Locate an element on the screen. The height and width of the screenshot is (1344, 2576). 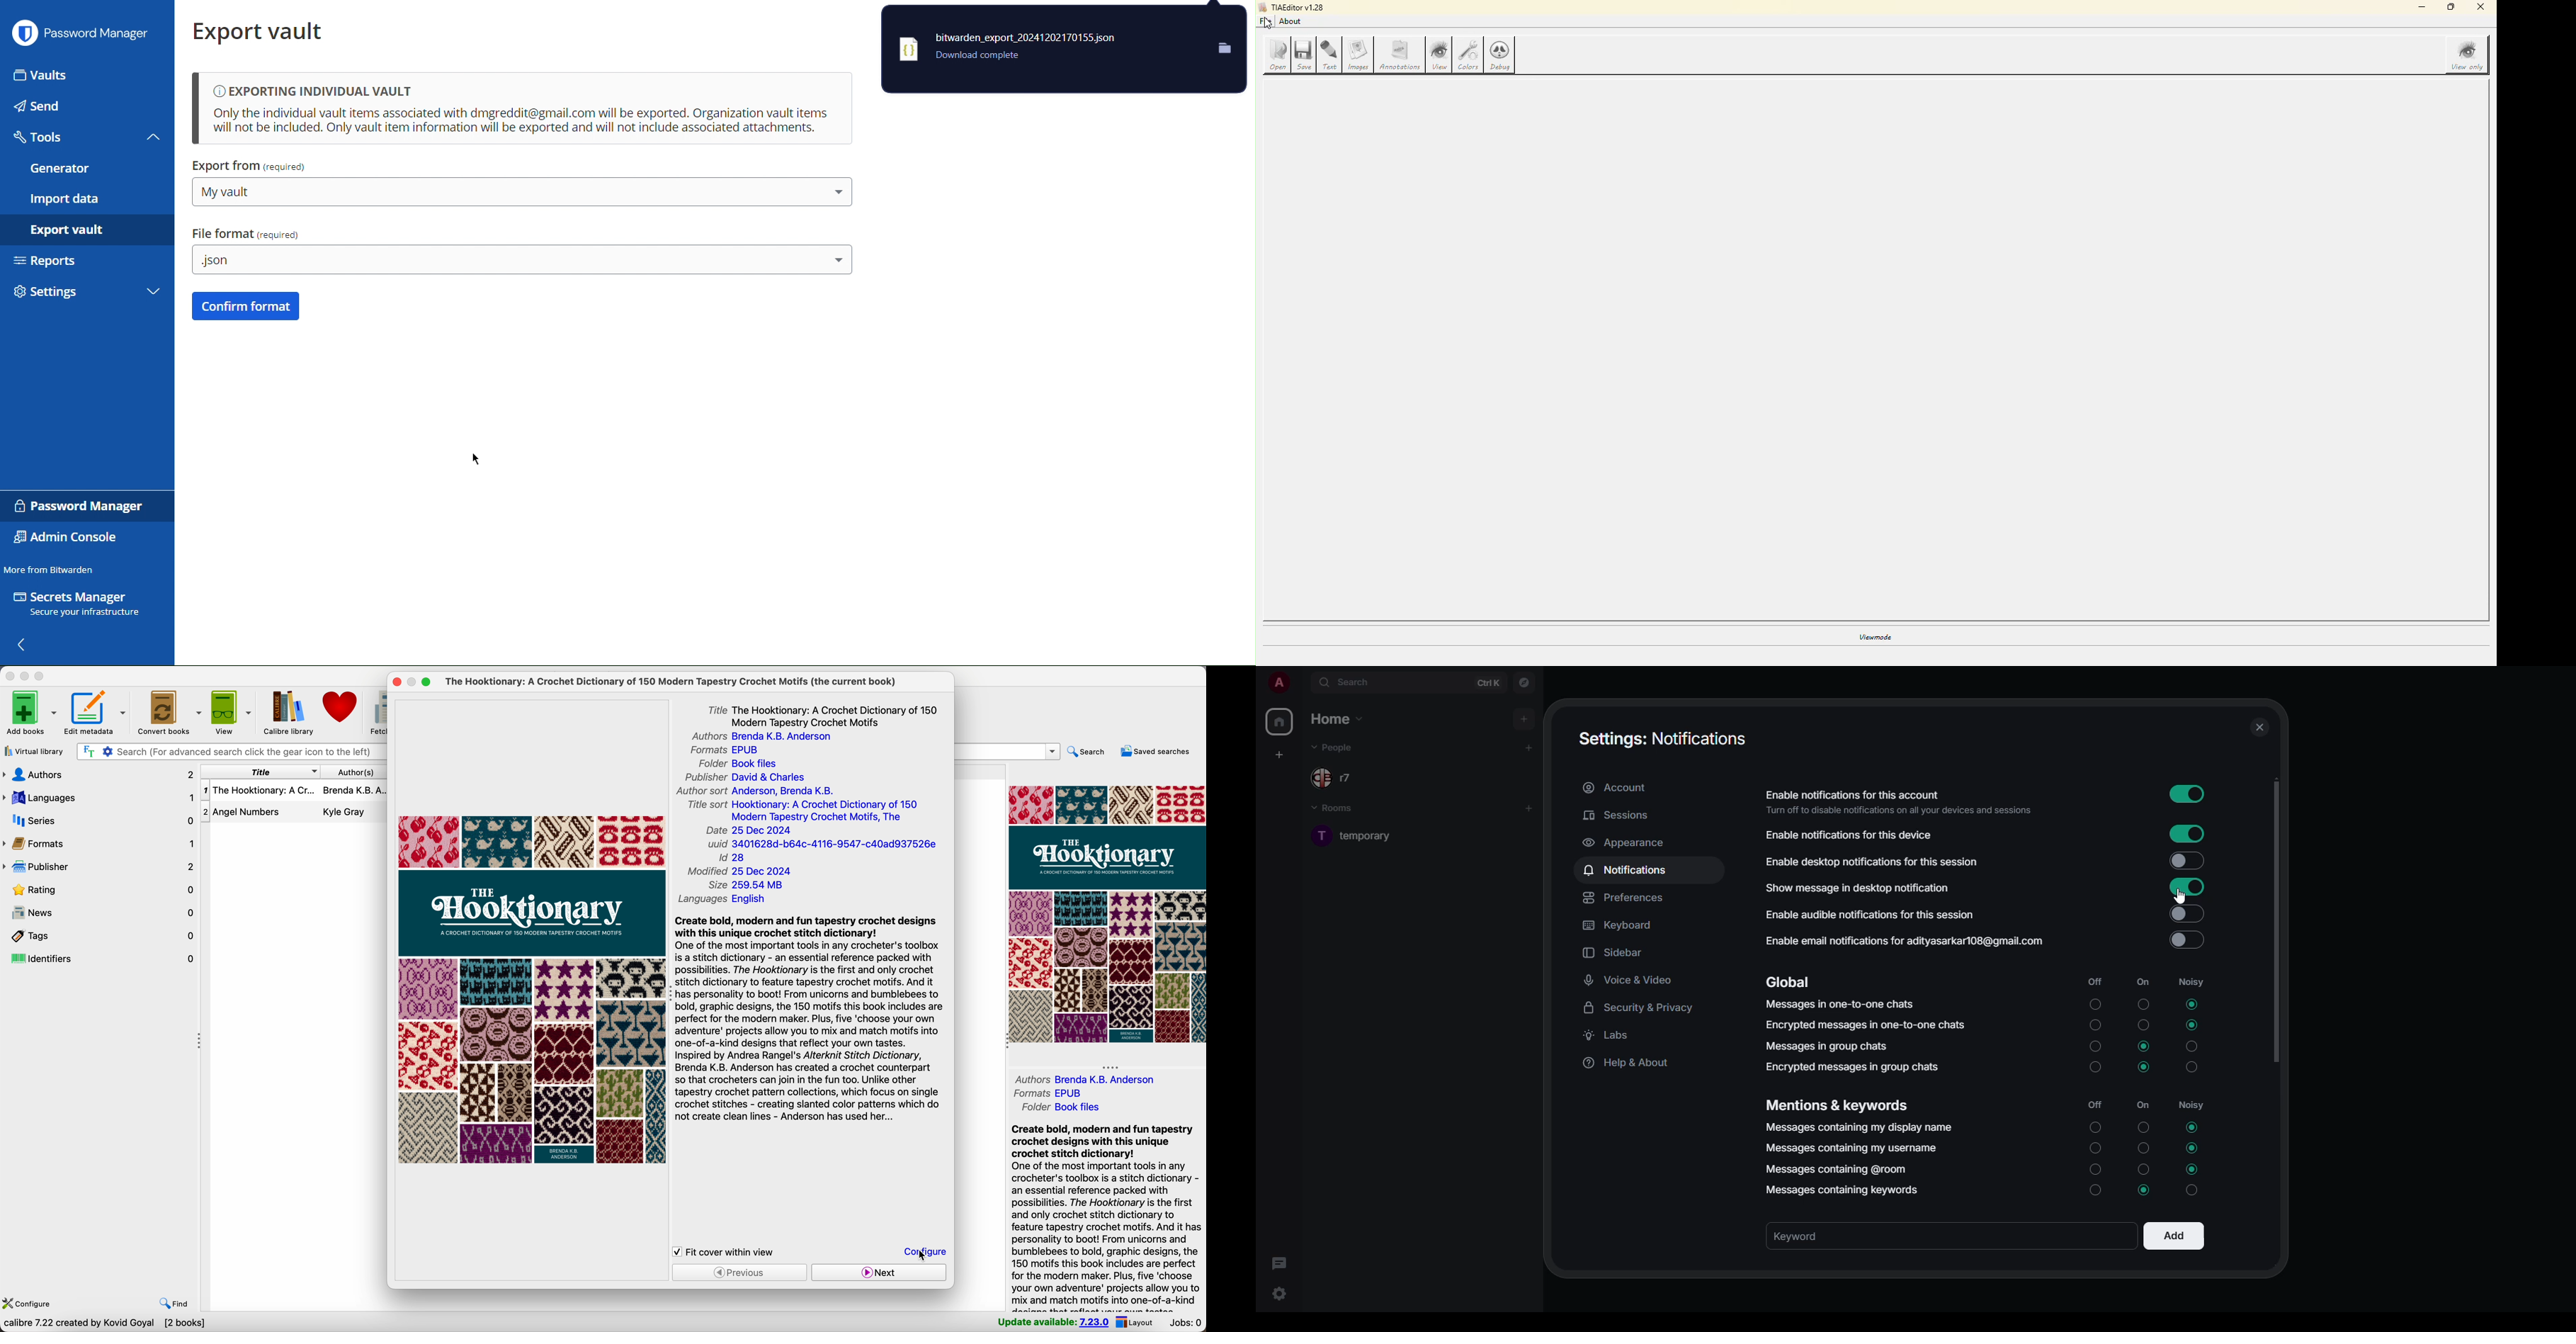
Off Unselected is located at coordinates (2097, 1047).